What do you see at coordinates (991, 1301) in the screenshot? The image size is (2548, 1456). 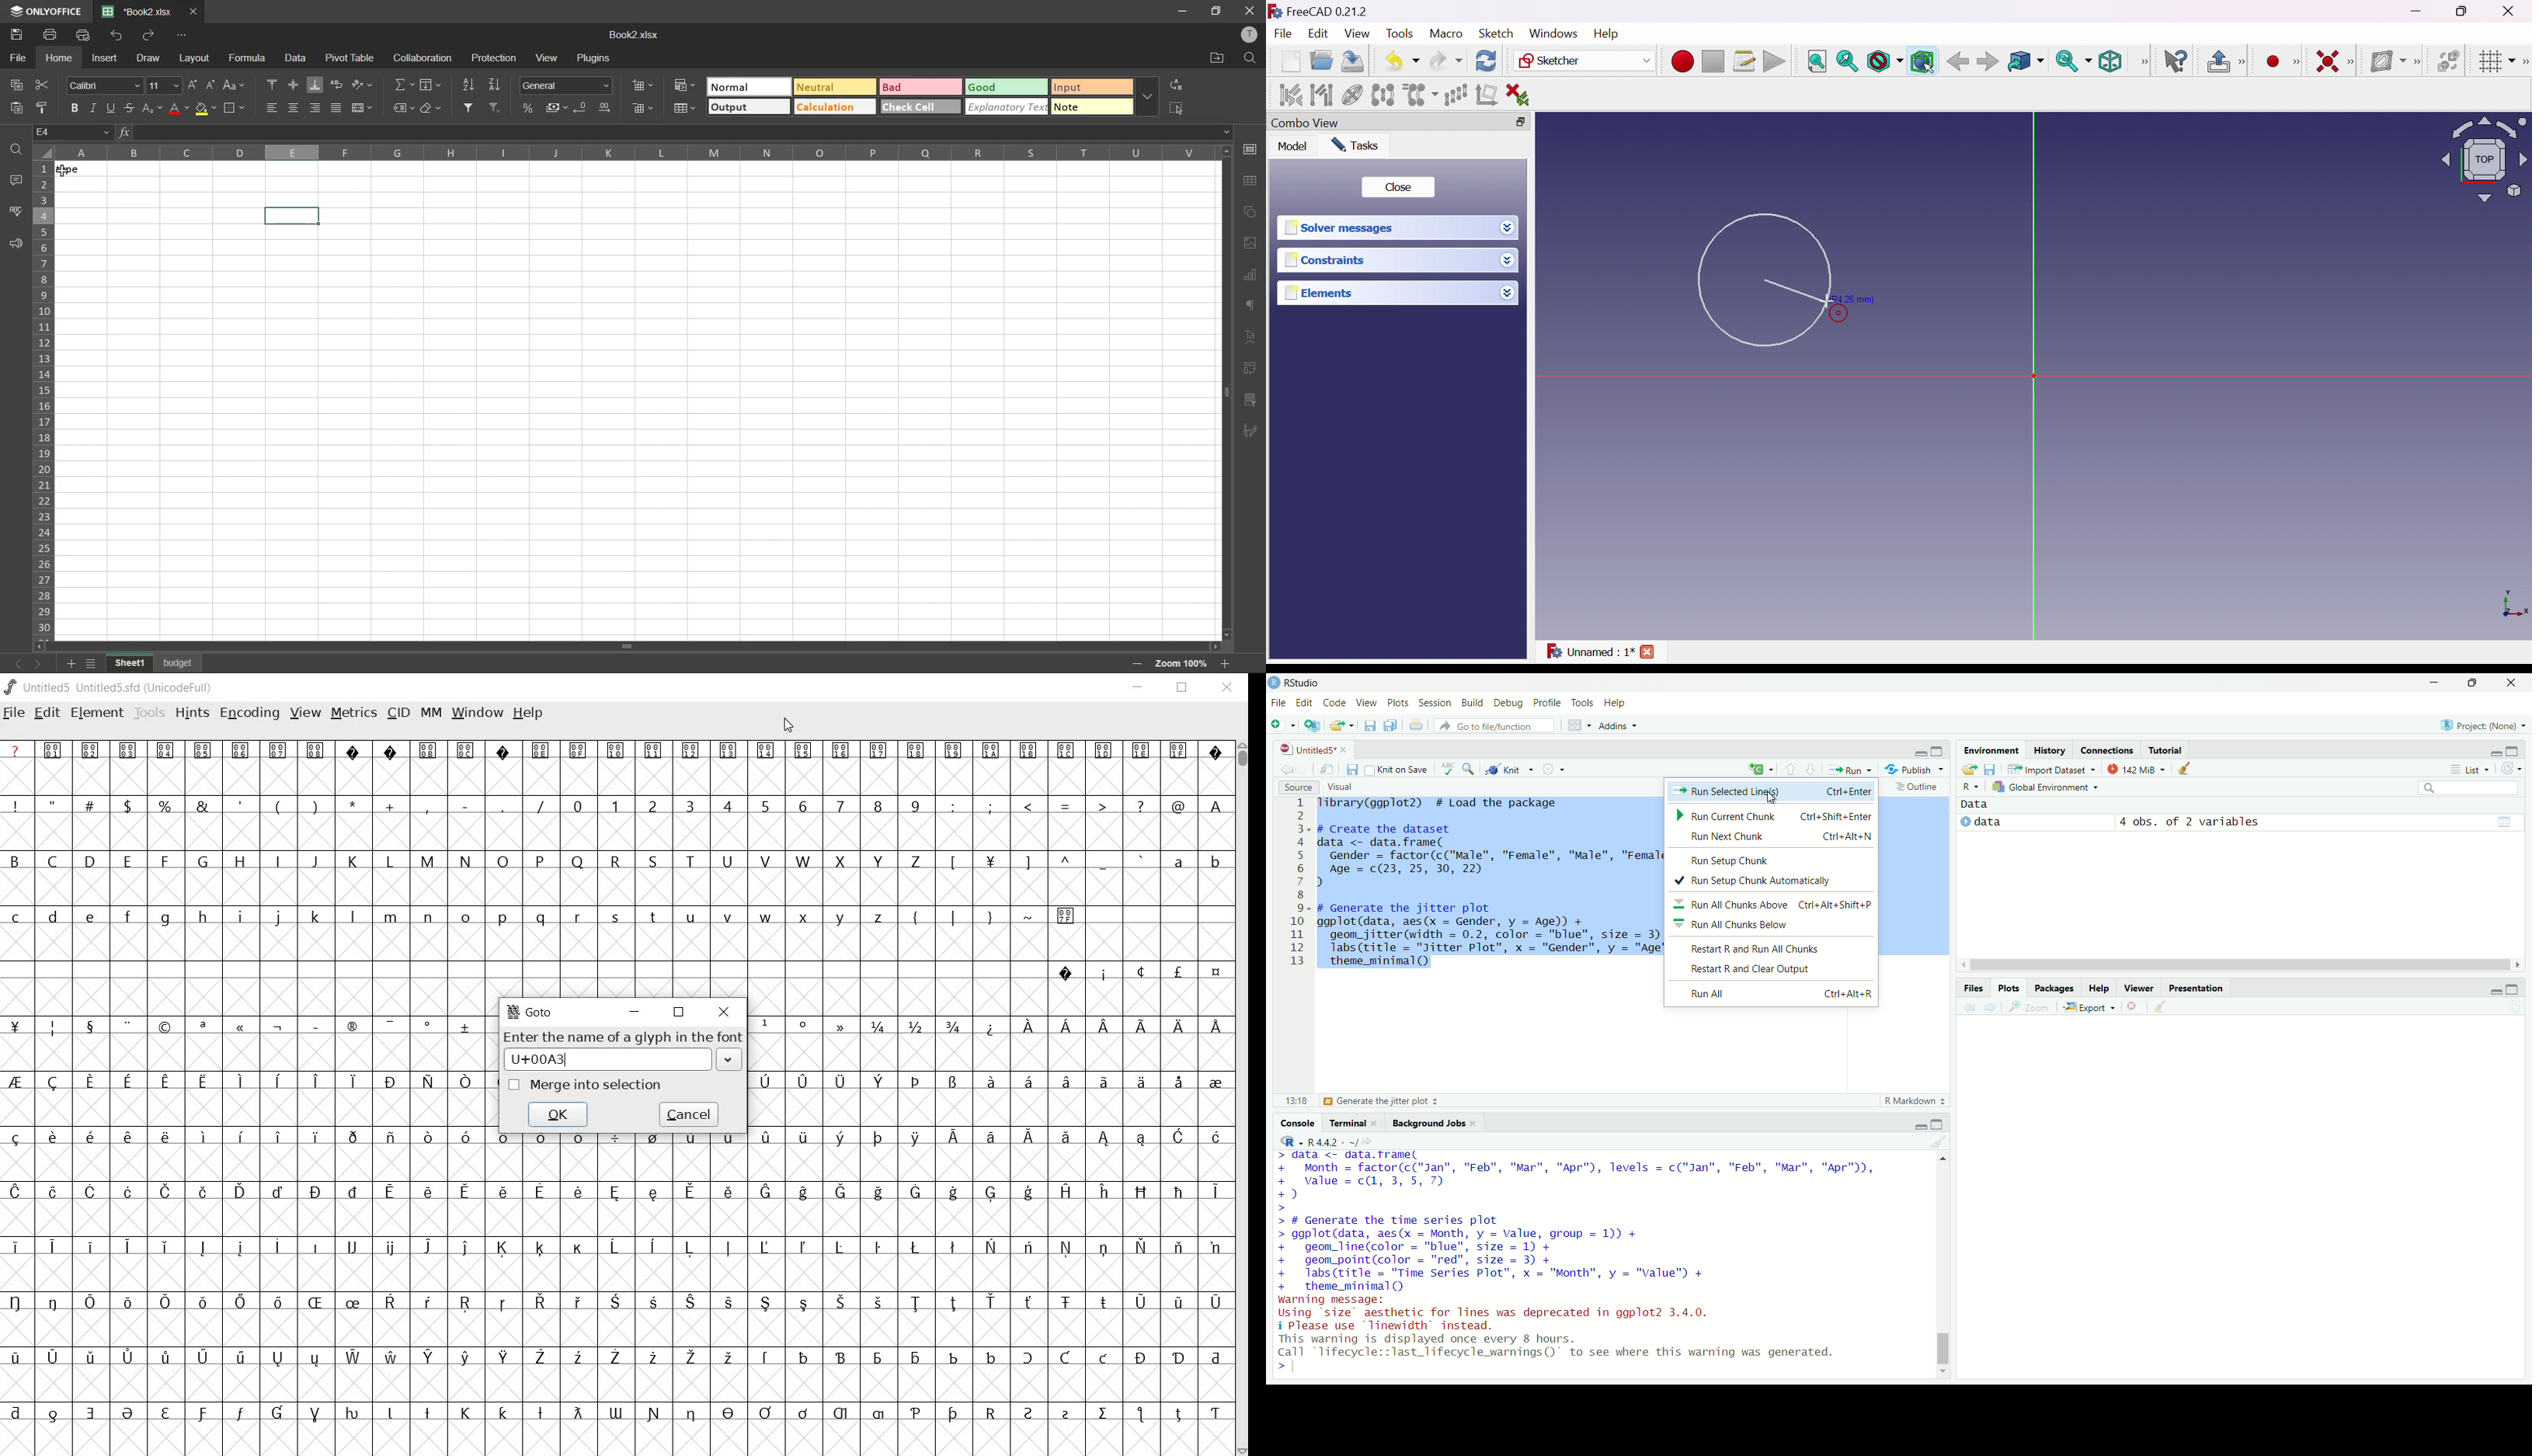 I see `Symbol` at bounding box center [991, 1301].